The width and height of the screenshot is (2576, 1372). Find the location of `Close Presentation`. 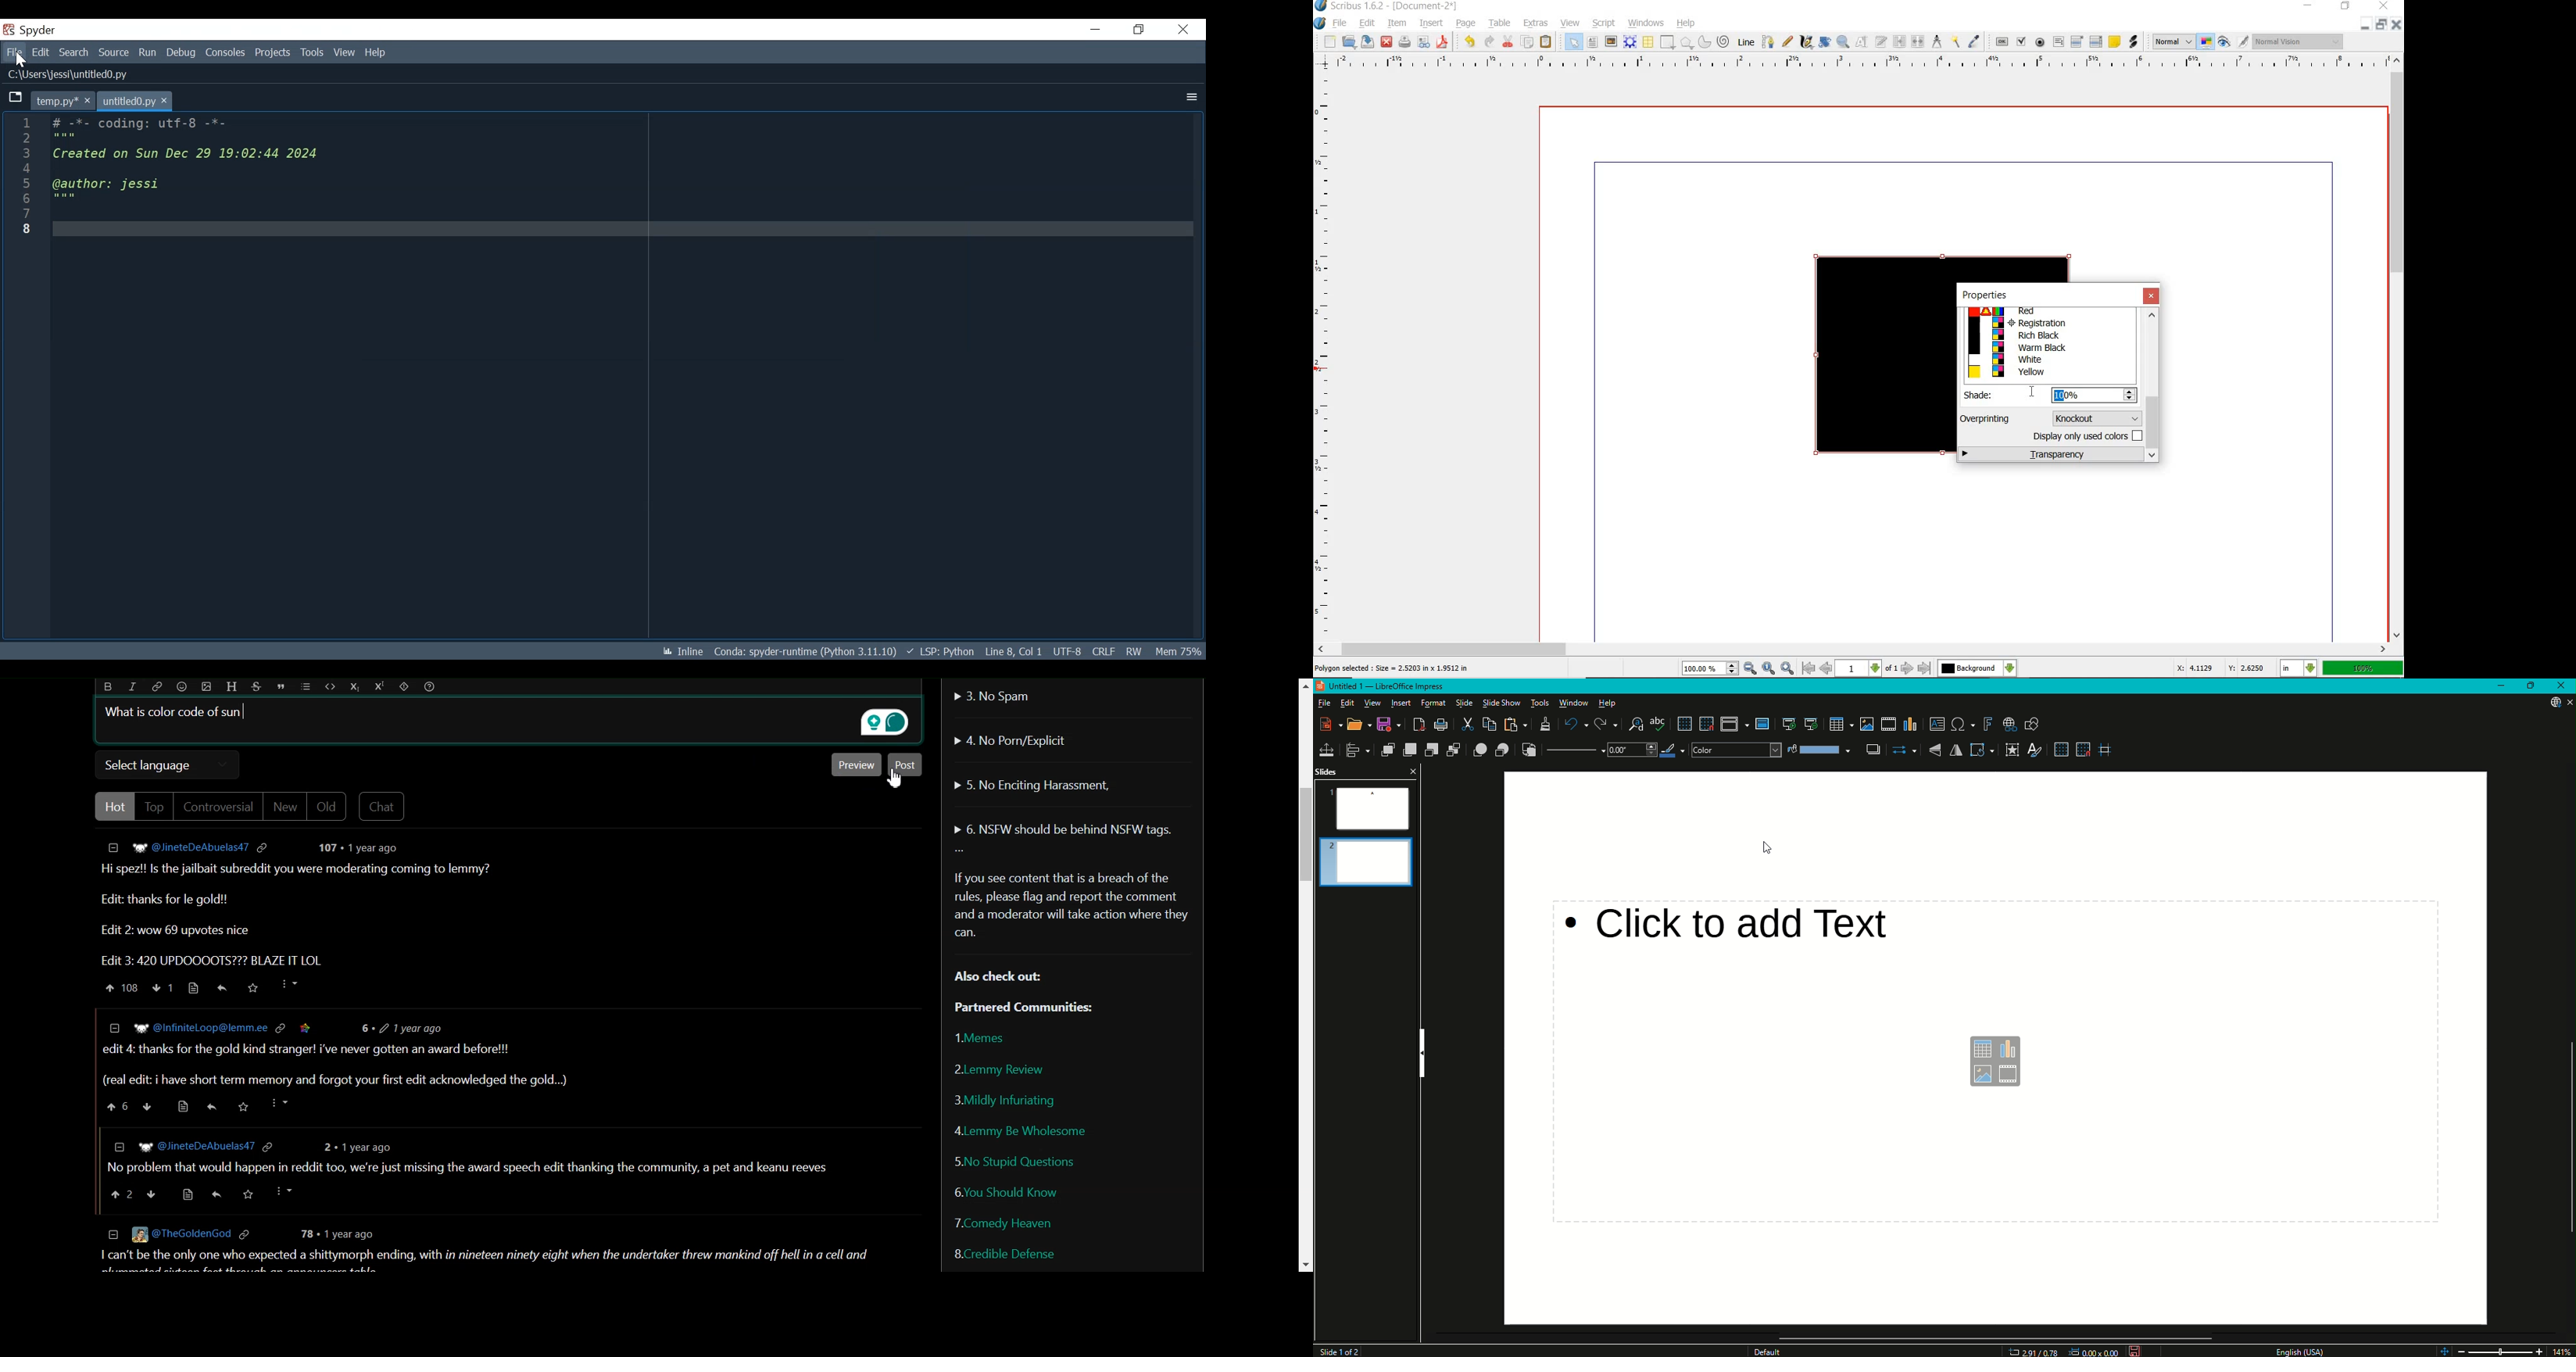

Close Presentation is located at coordinates (2567, 702).